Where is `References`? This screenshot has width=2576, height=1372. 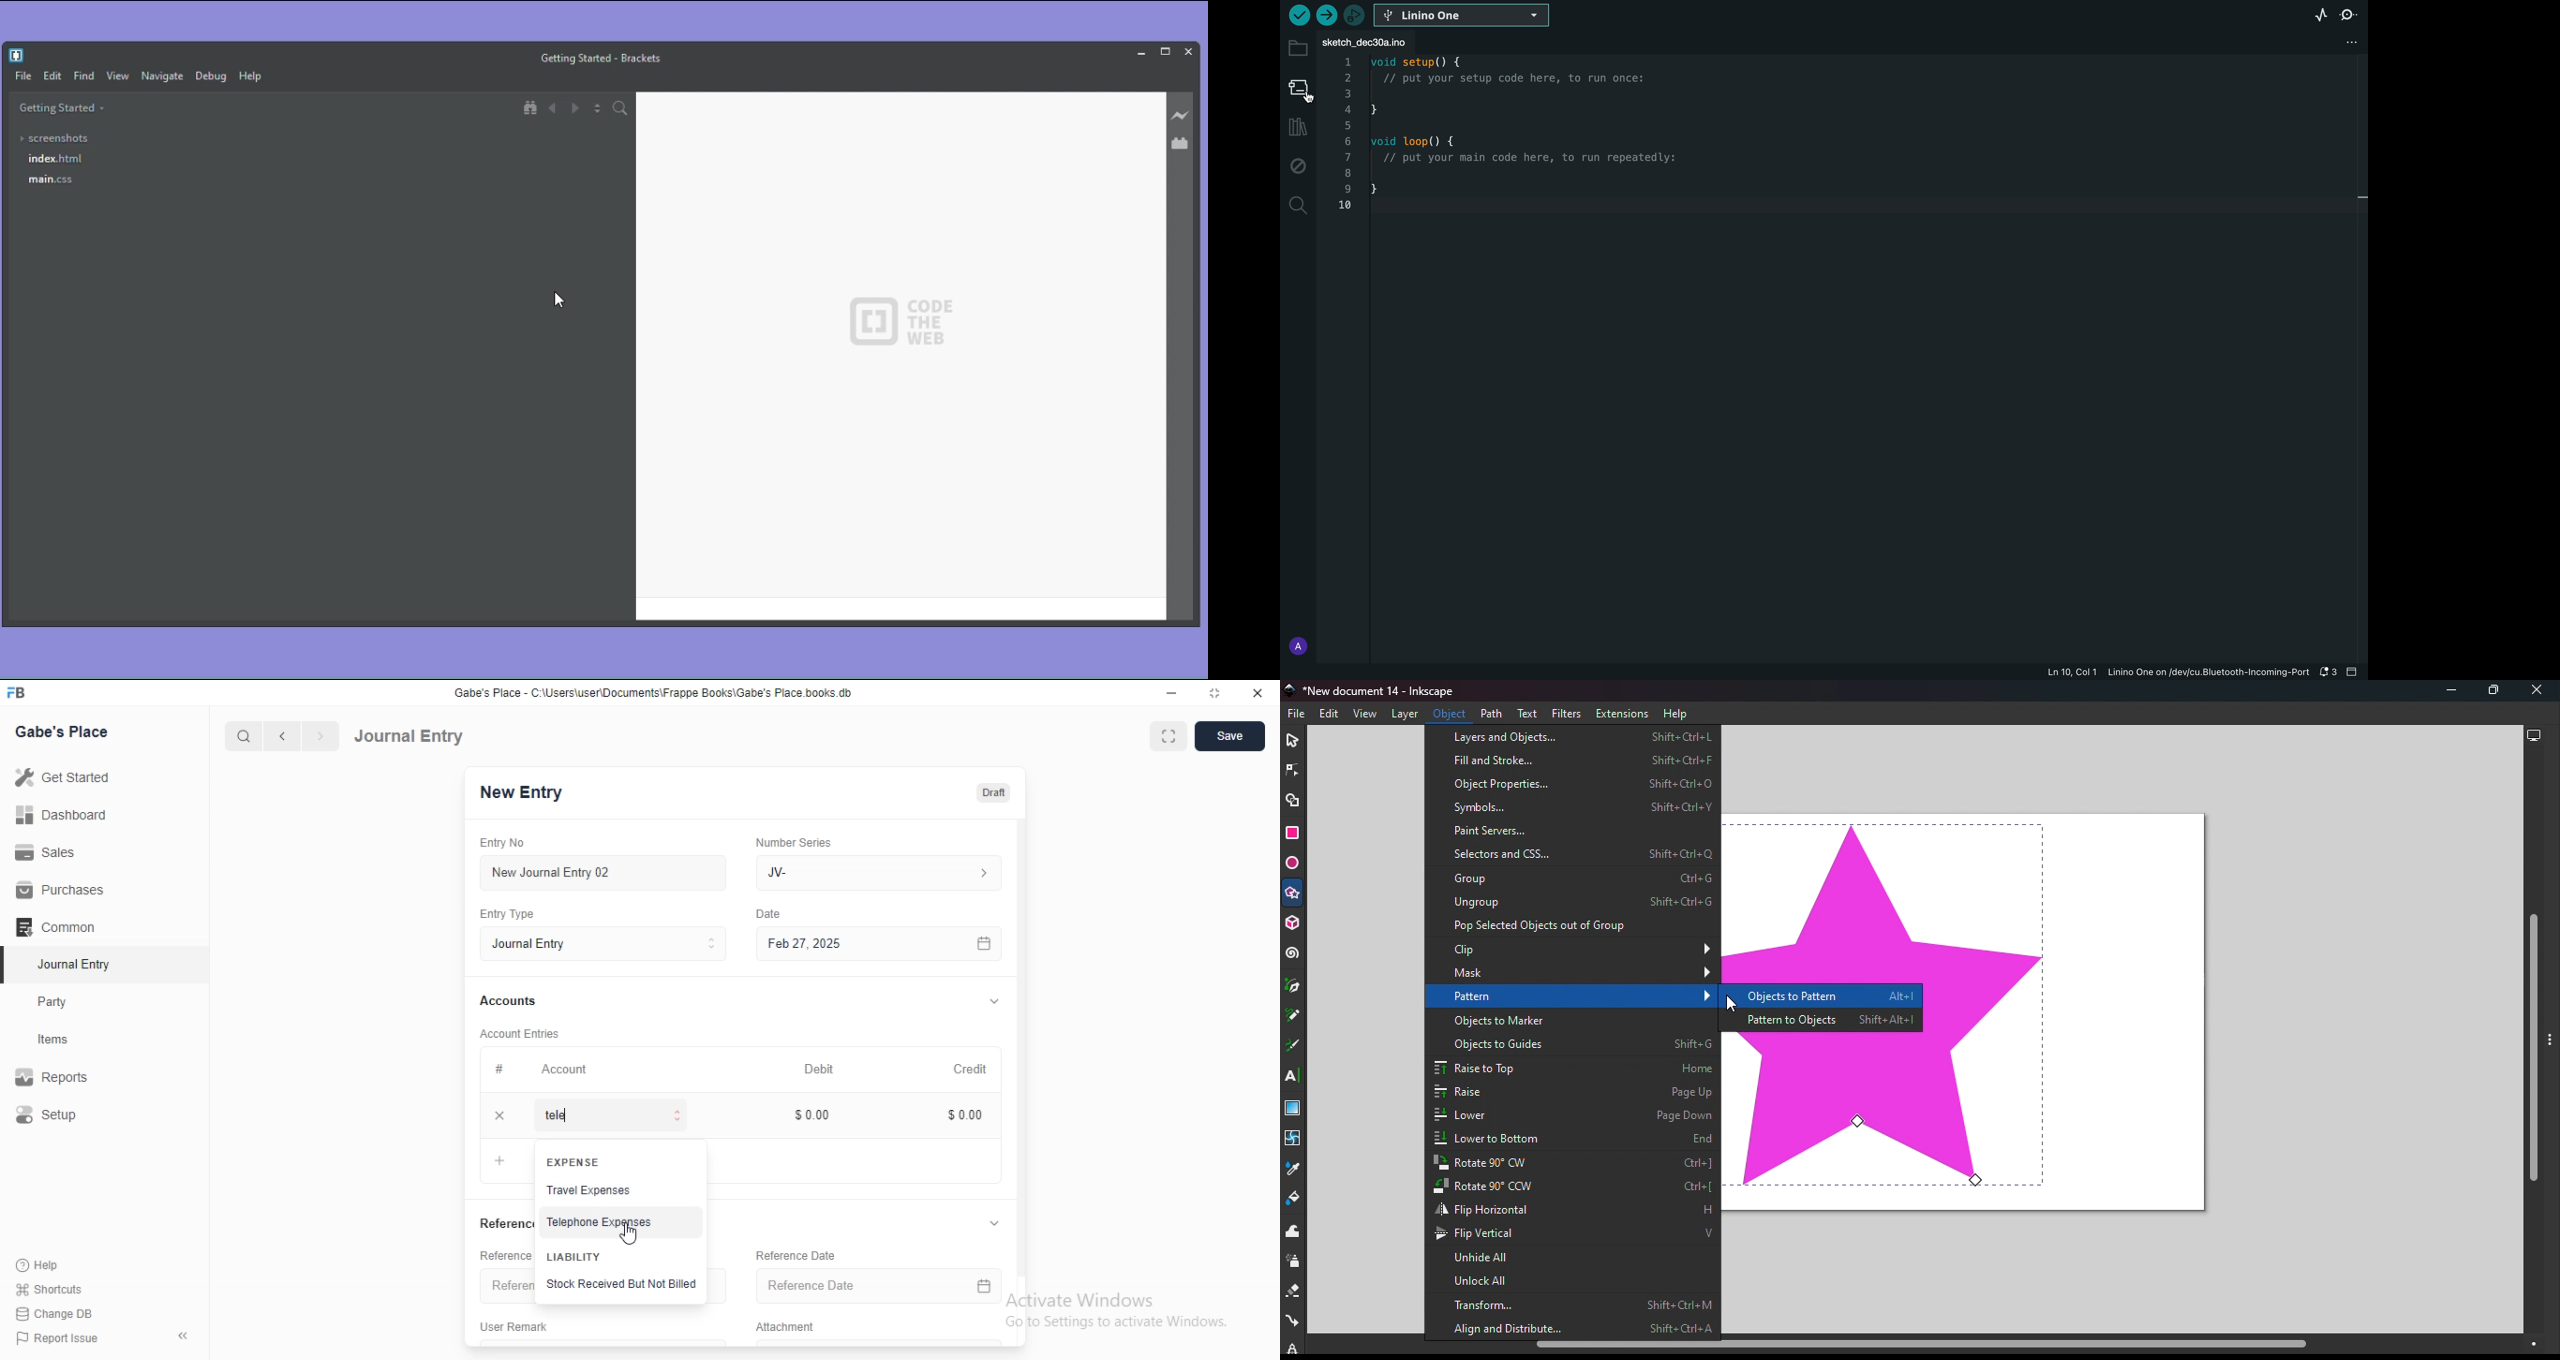 References is located at coordinates (499, 1224).